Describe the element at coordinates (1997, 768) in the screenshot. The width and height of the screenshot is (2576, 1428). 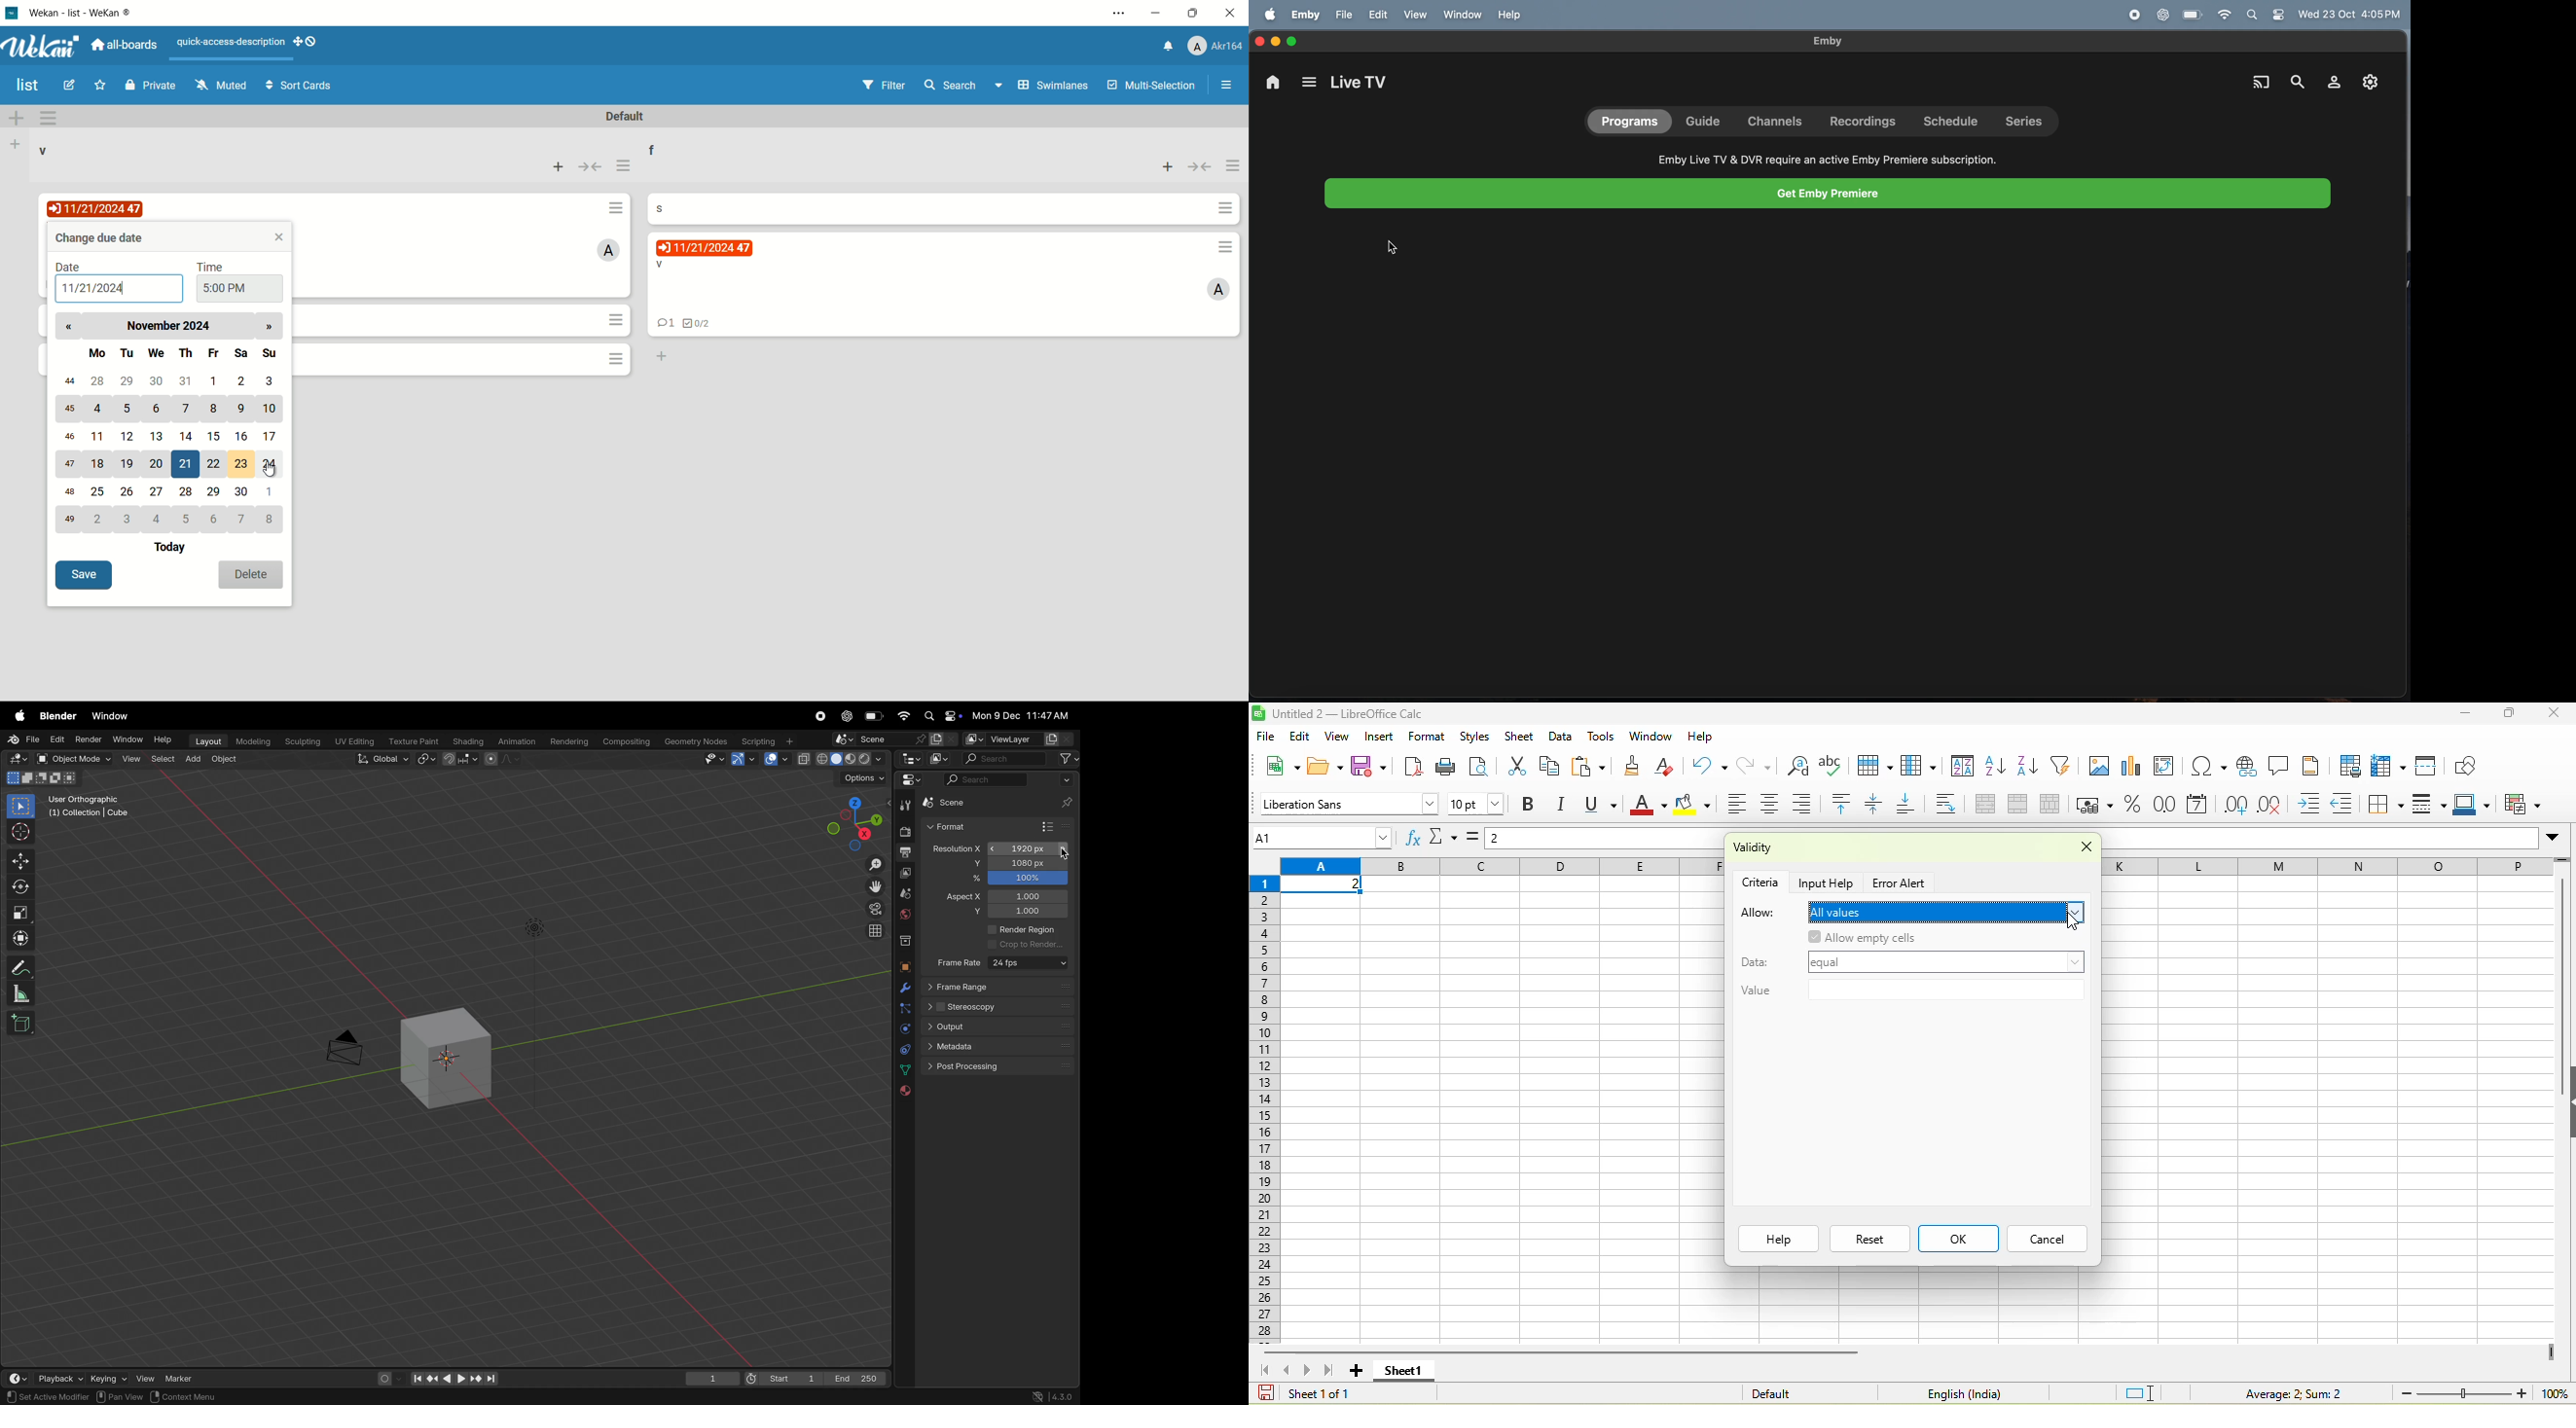
I see `sort ascending` at that location.